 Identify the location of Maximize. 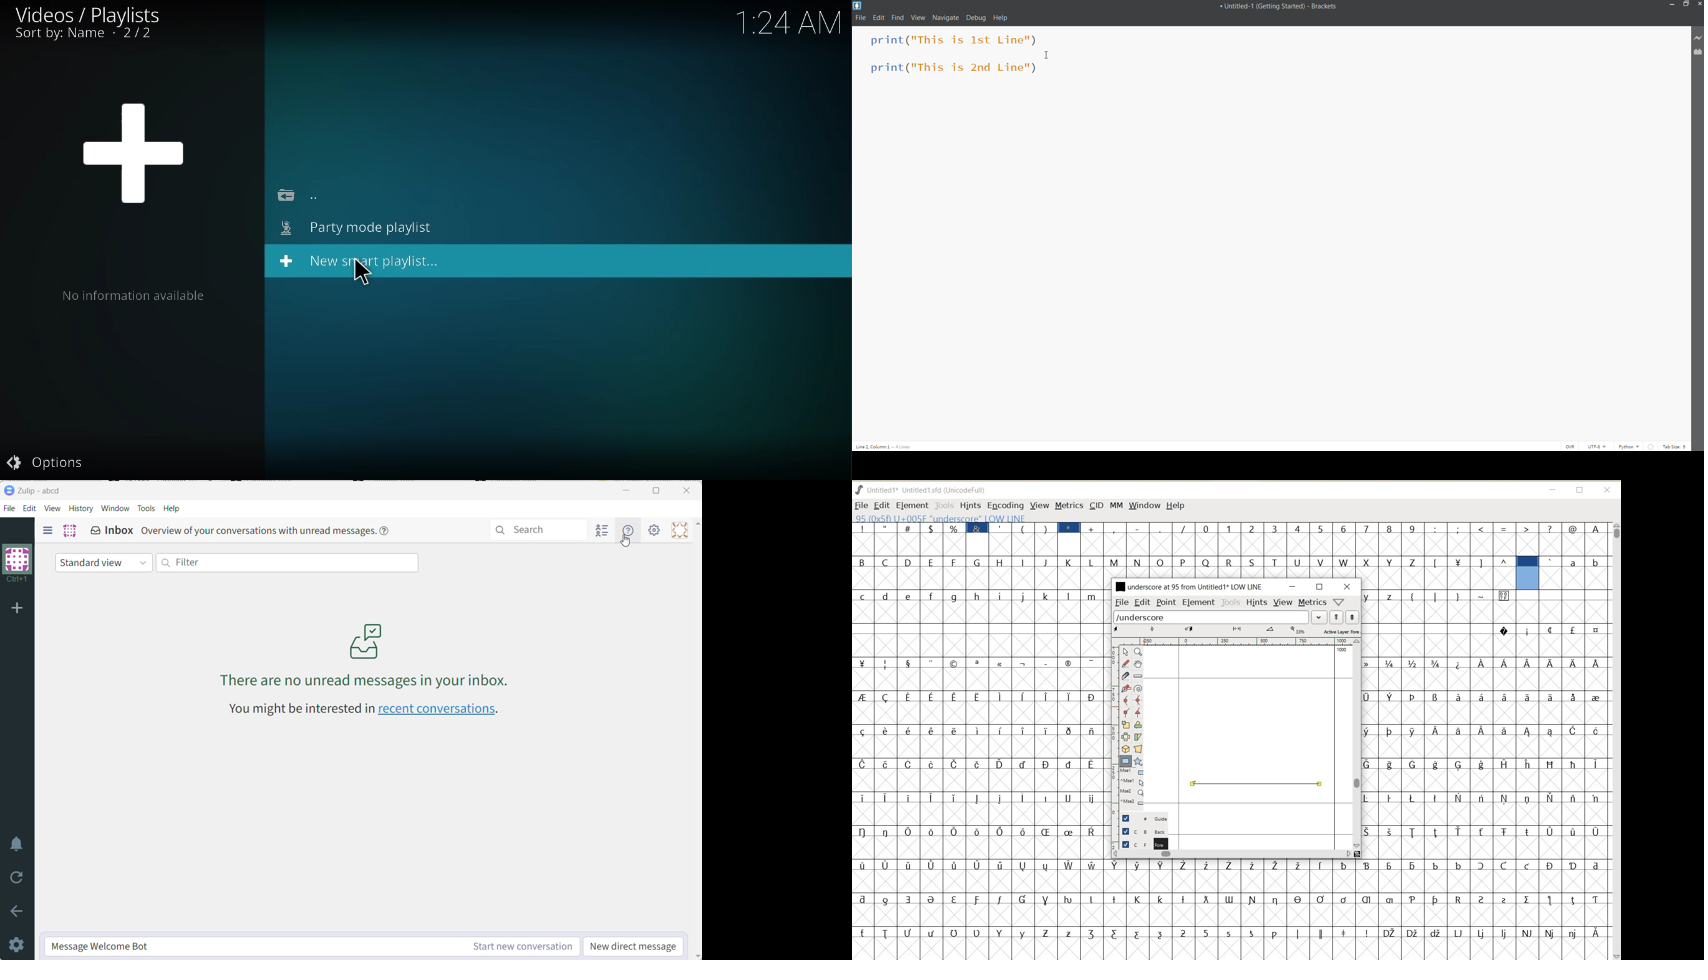
(658, 490).